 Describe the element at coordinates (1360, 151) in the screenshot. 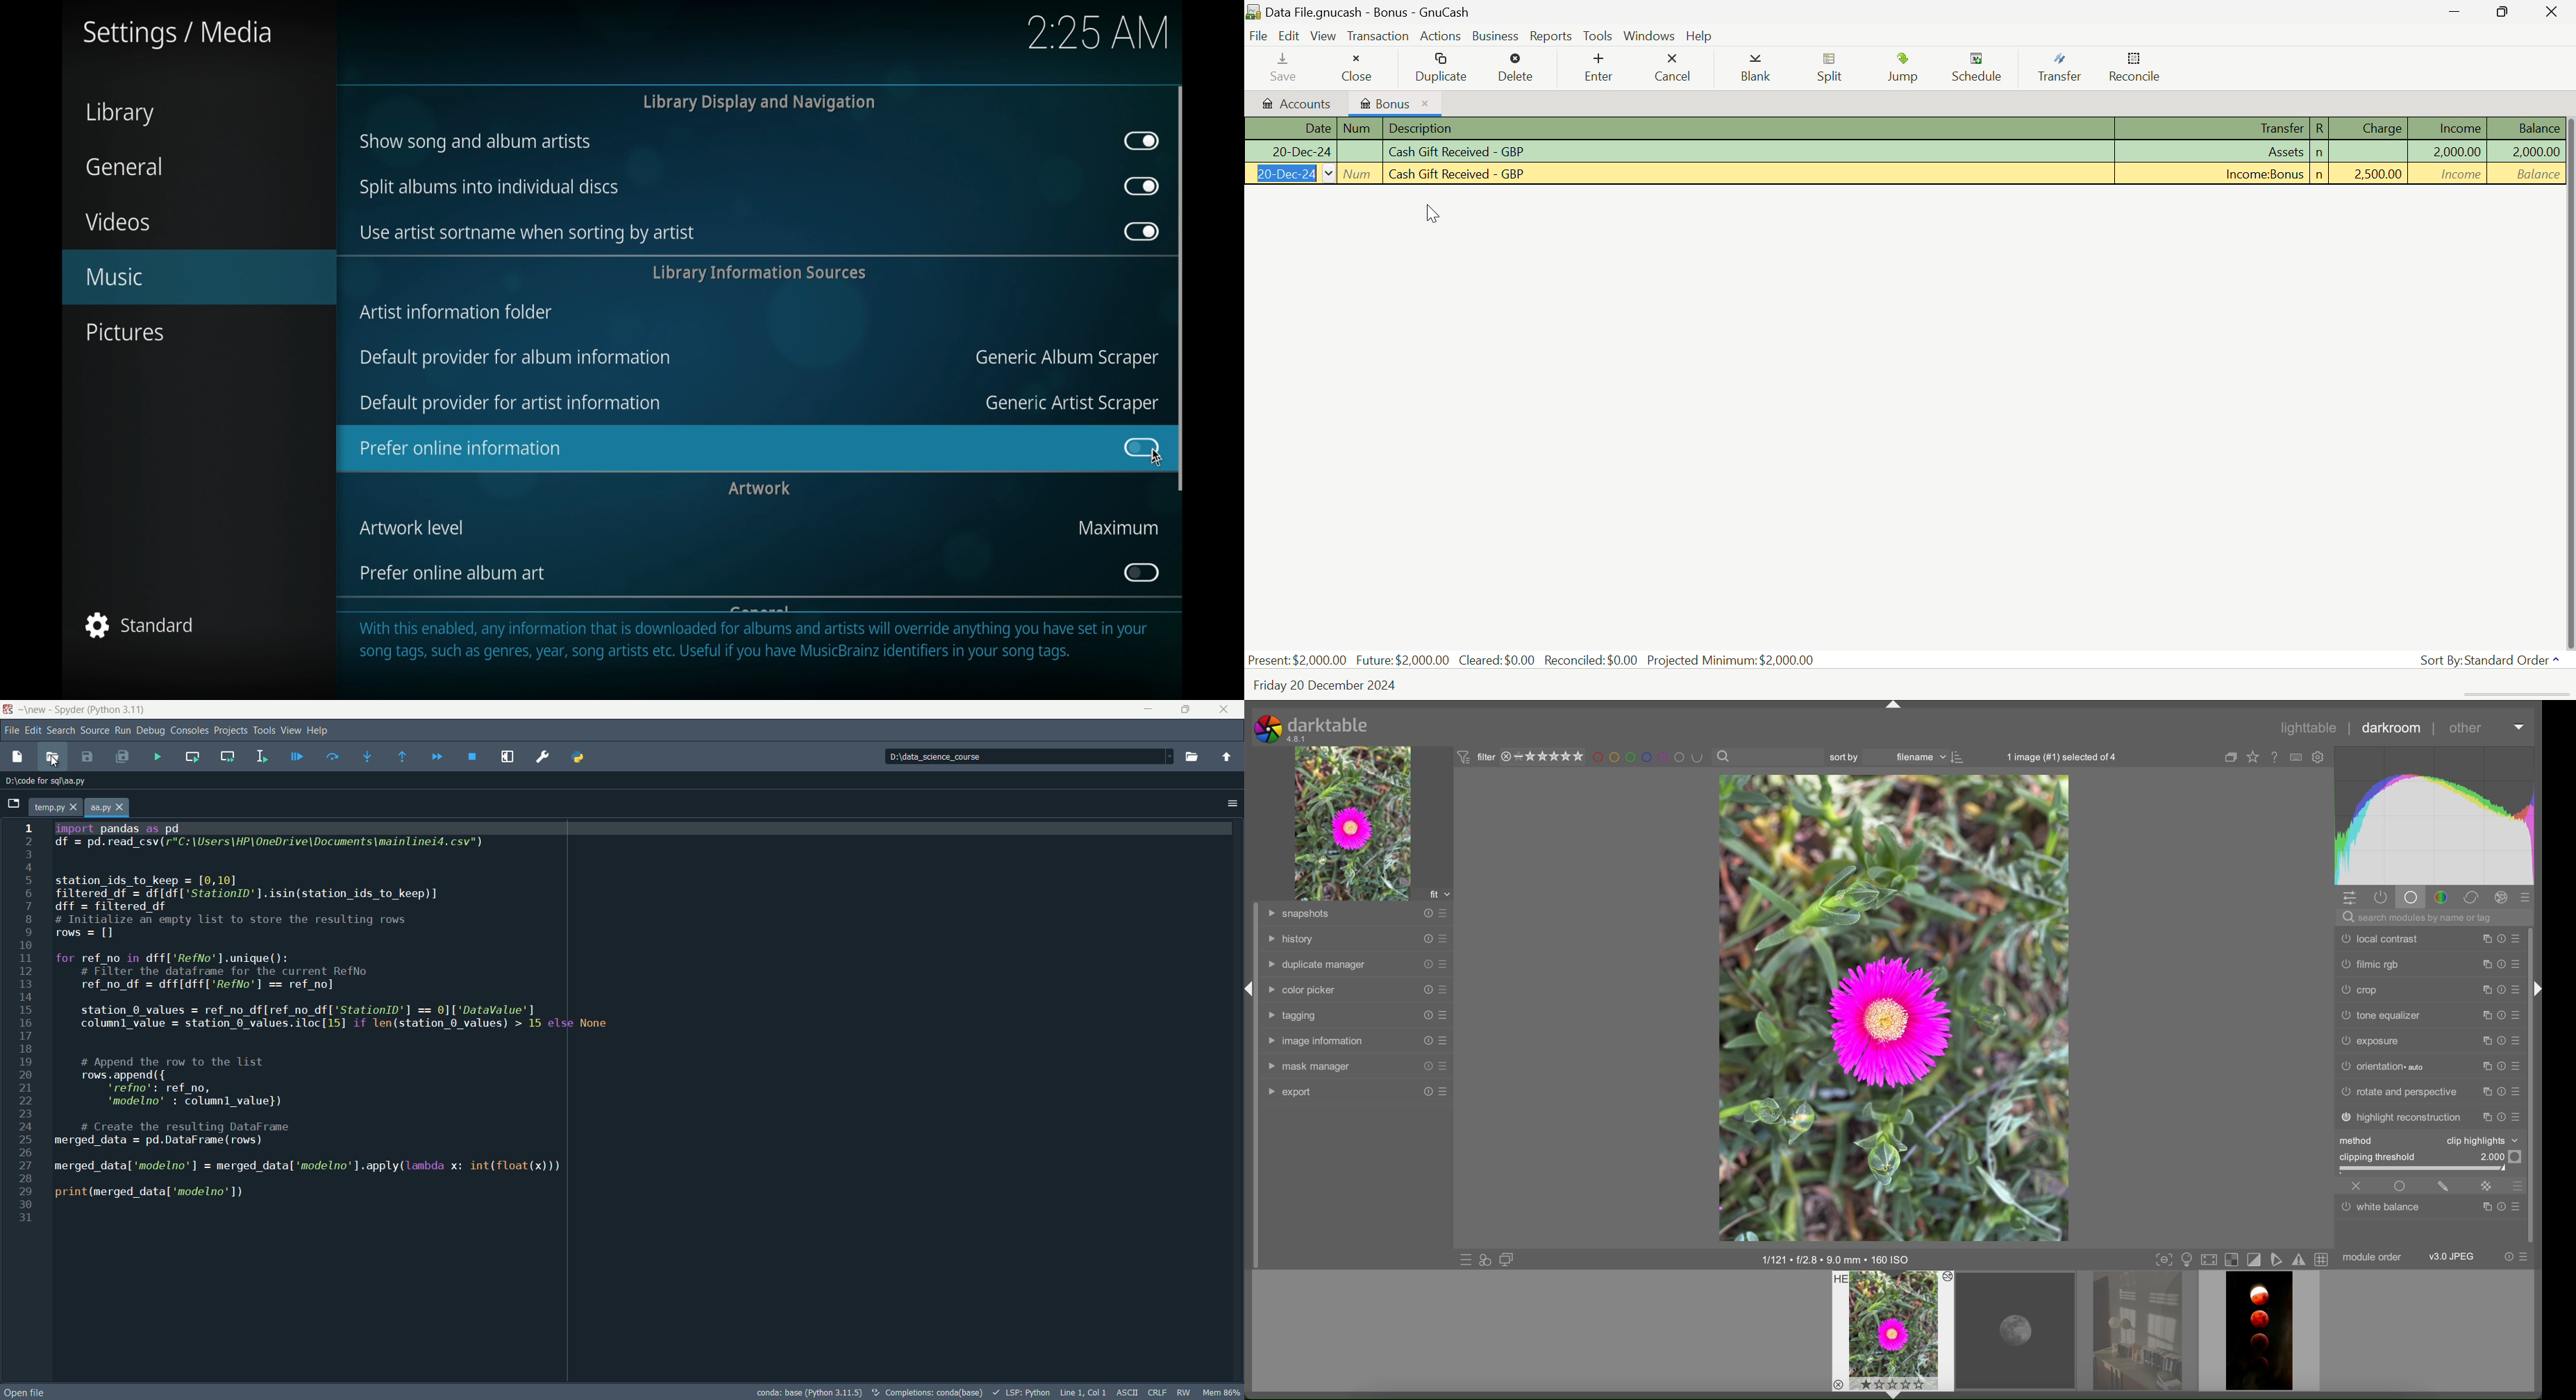

I see `Num` at that location.